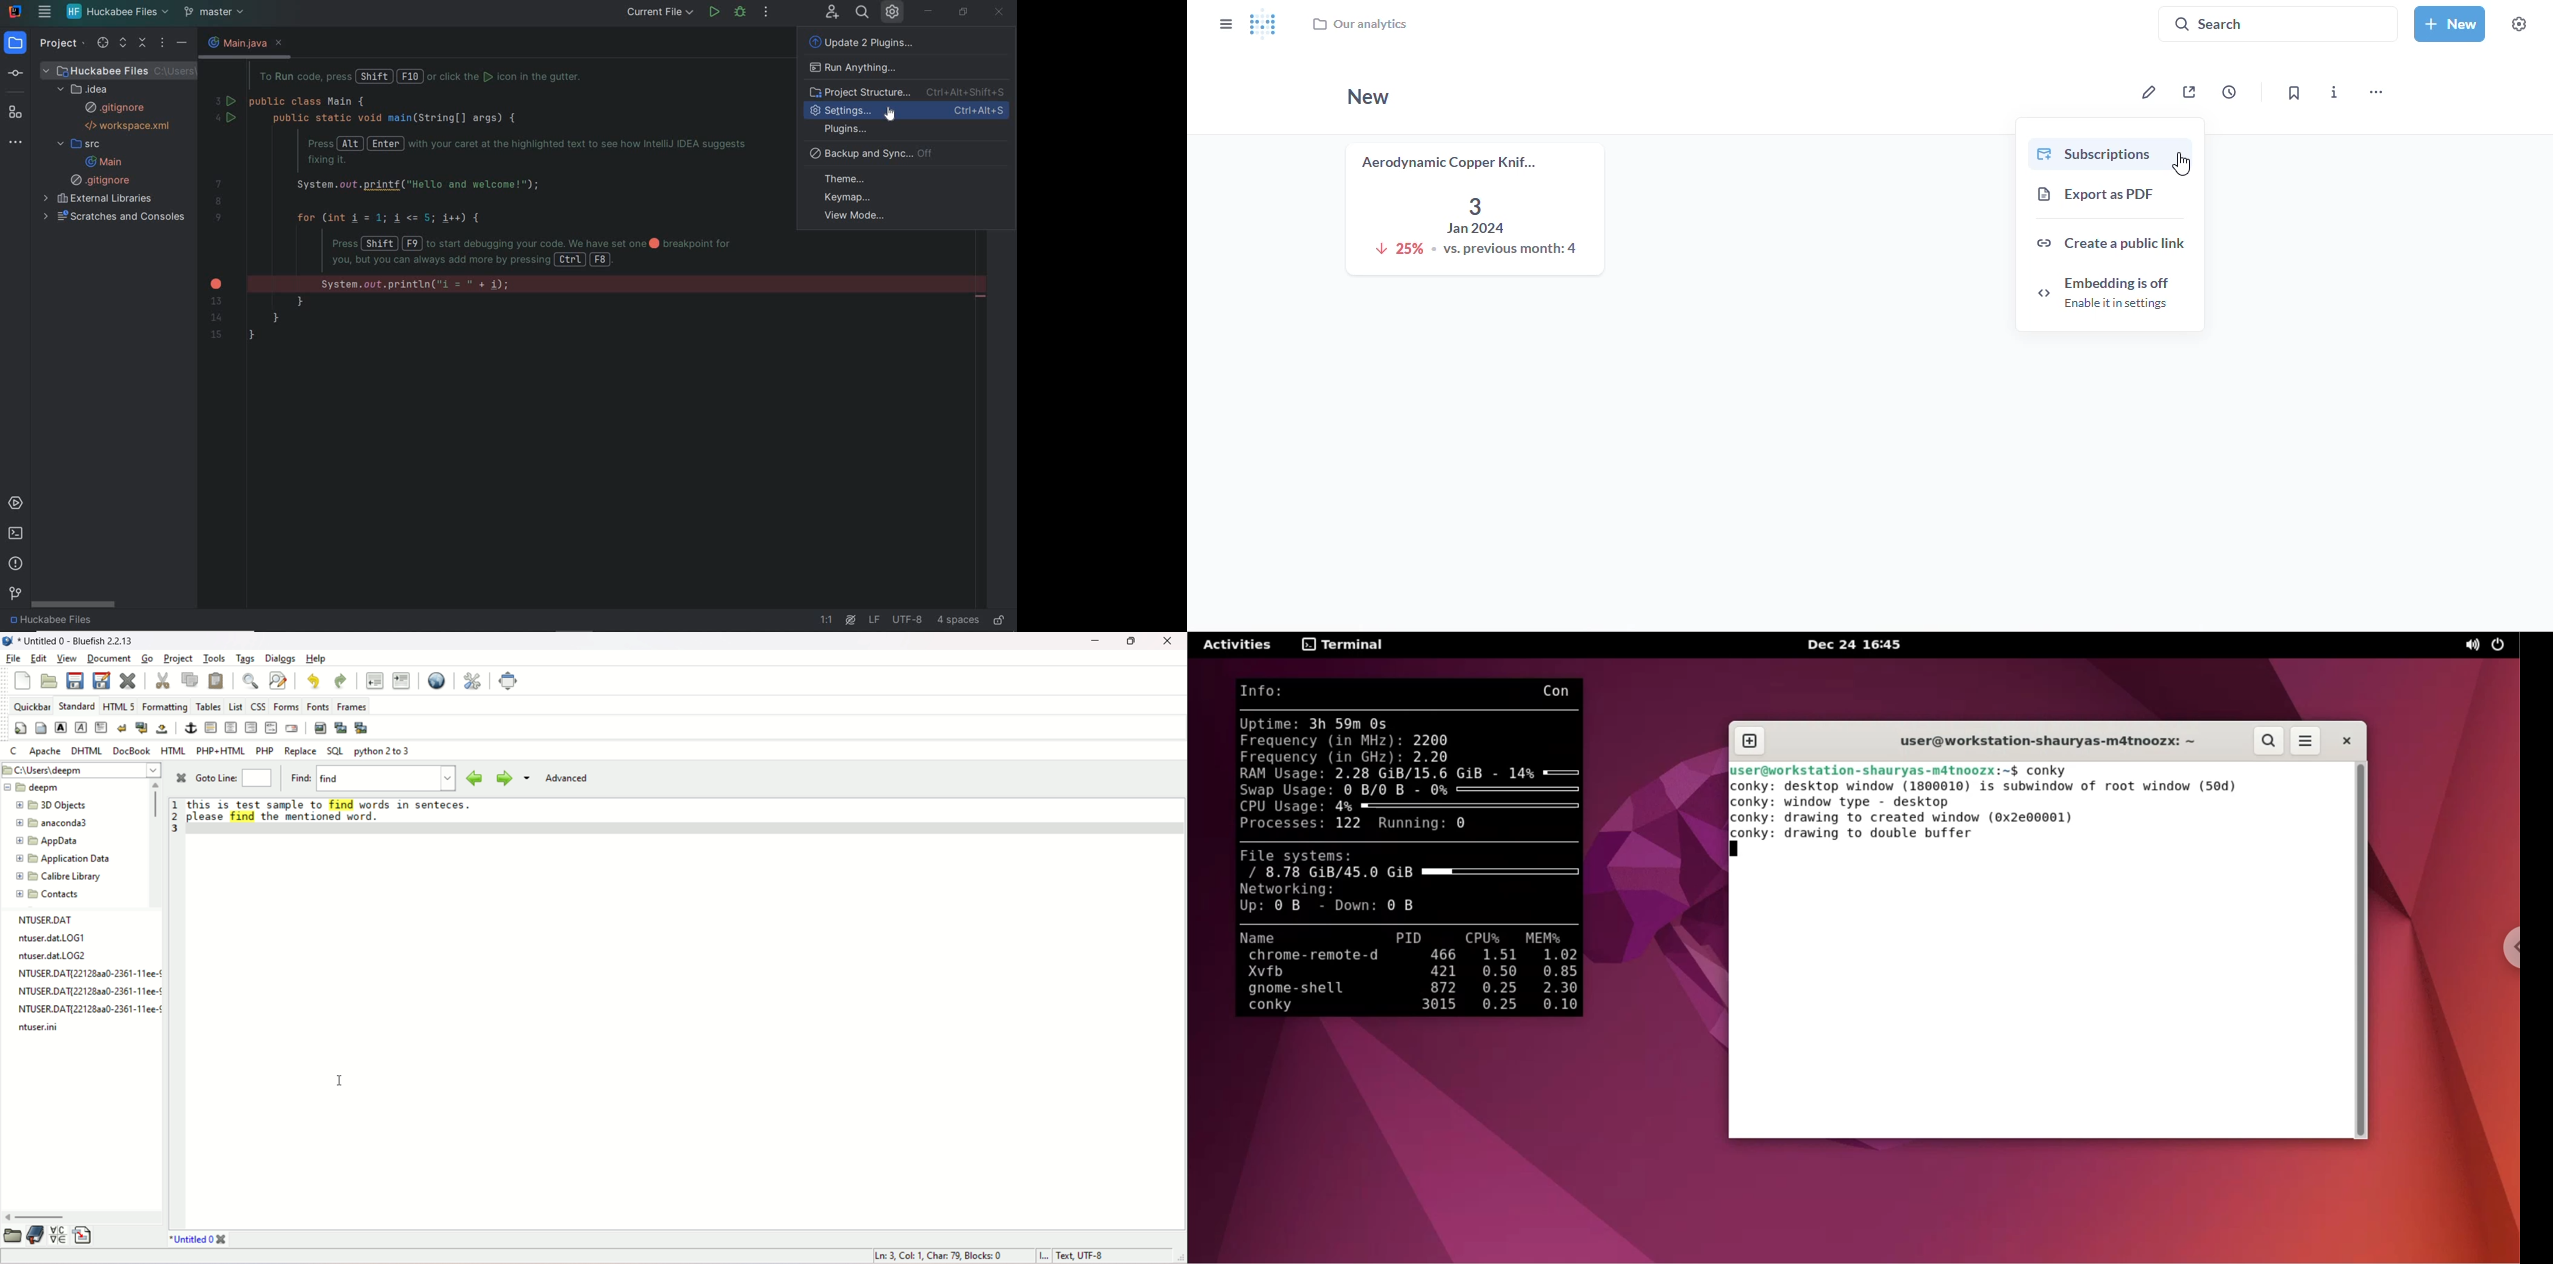  Describe the element at coordinates (39, 658) in the screenshot. I see `edit` at that location.